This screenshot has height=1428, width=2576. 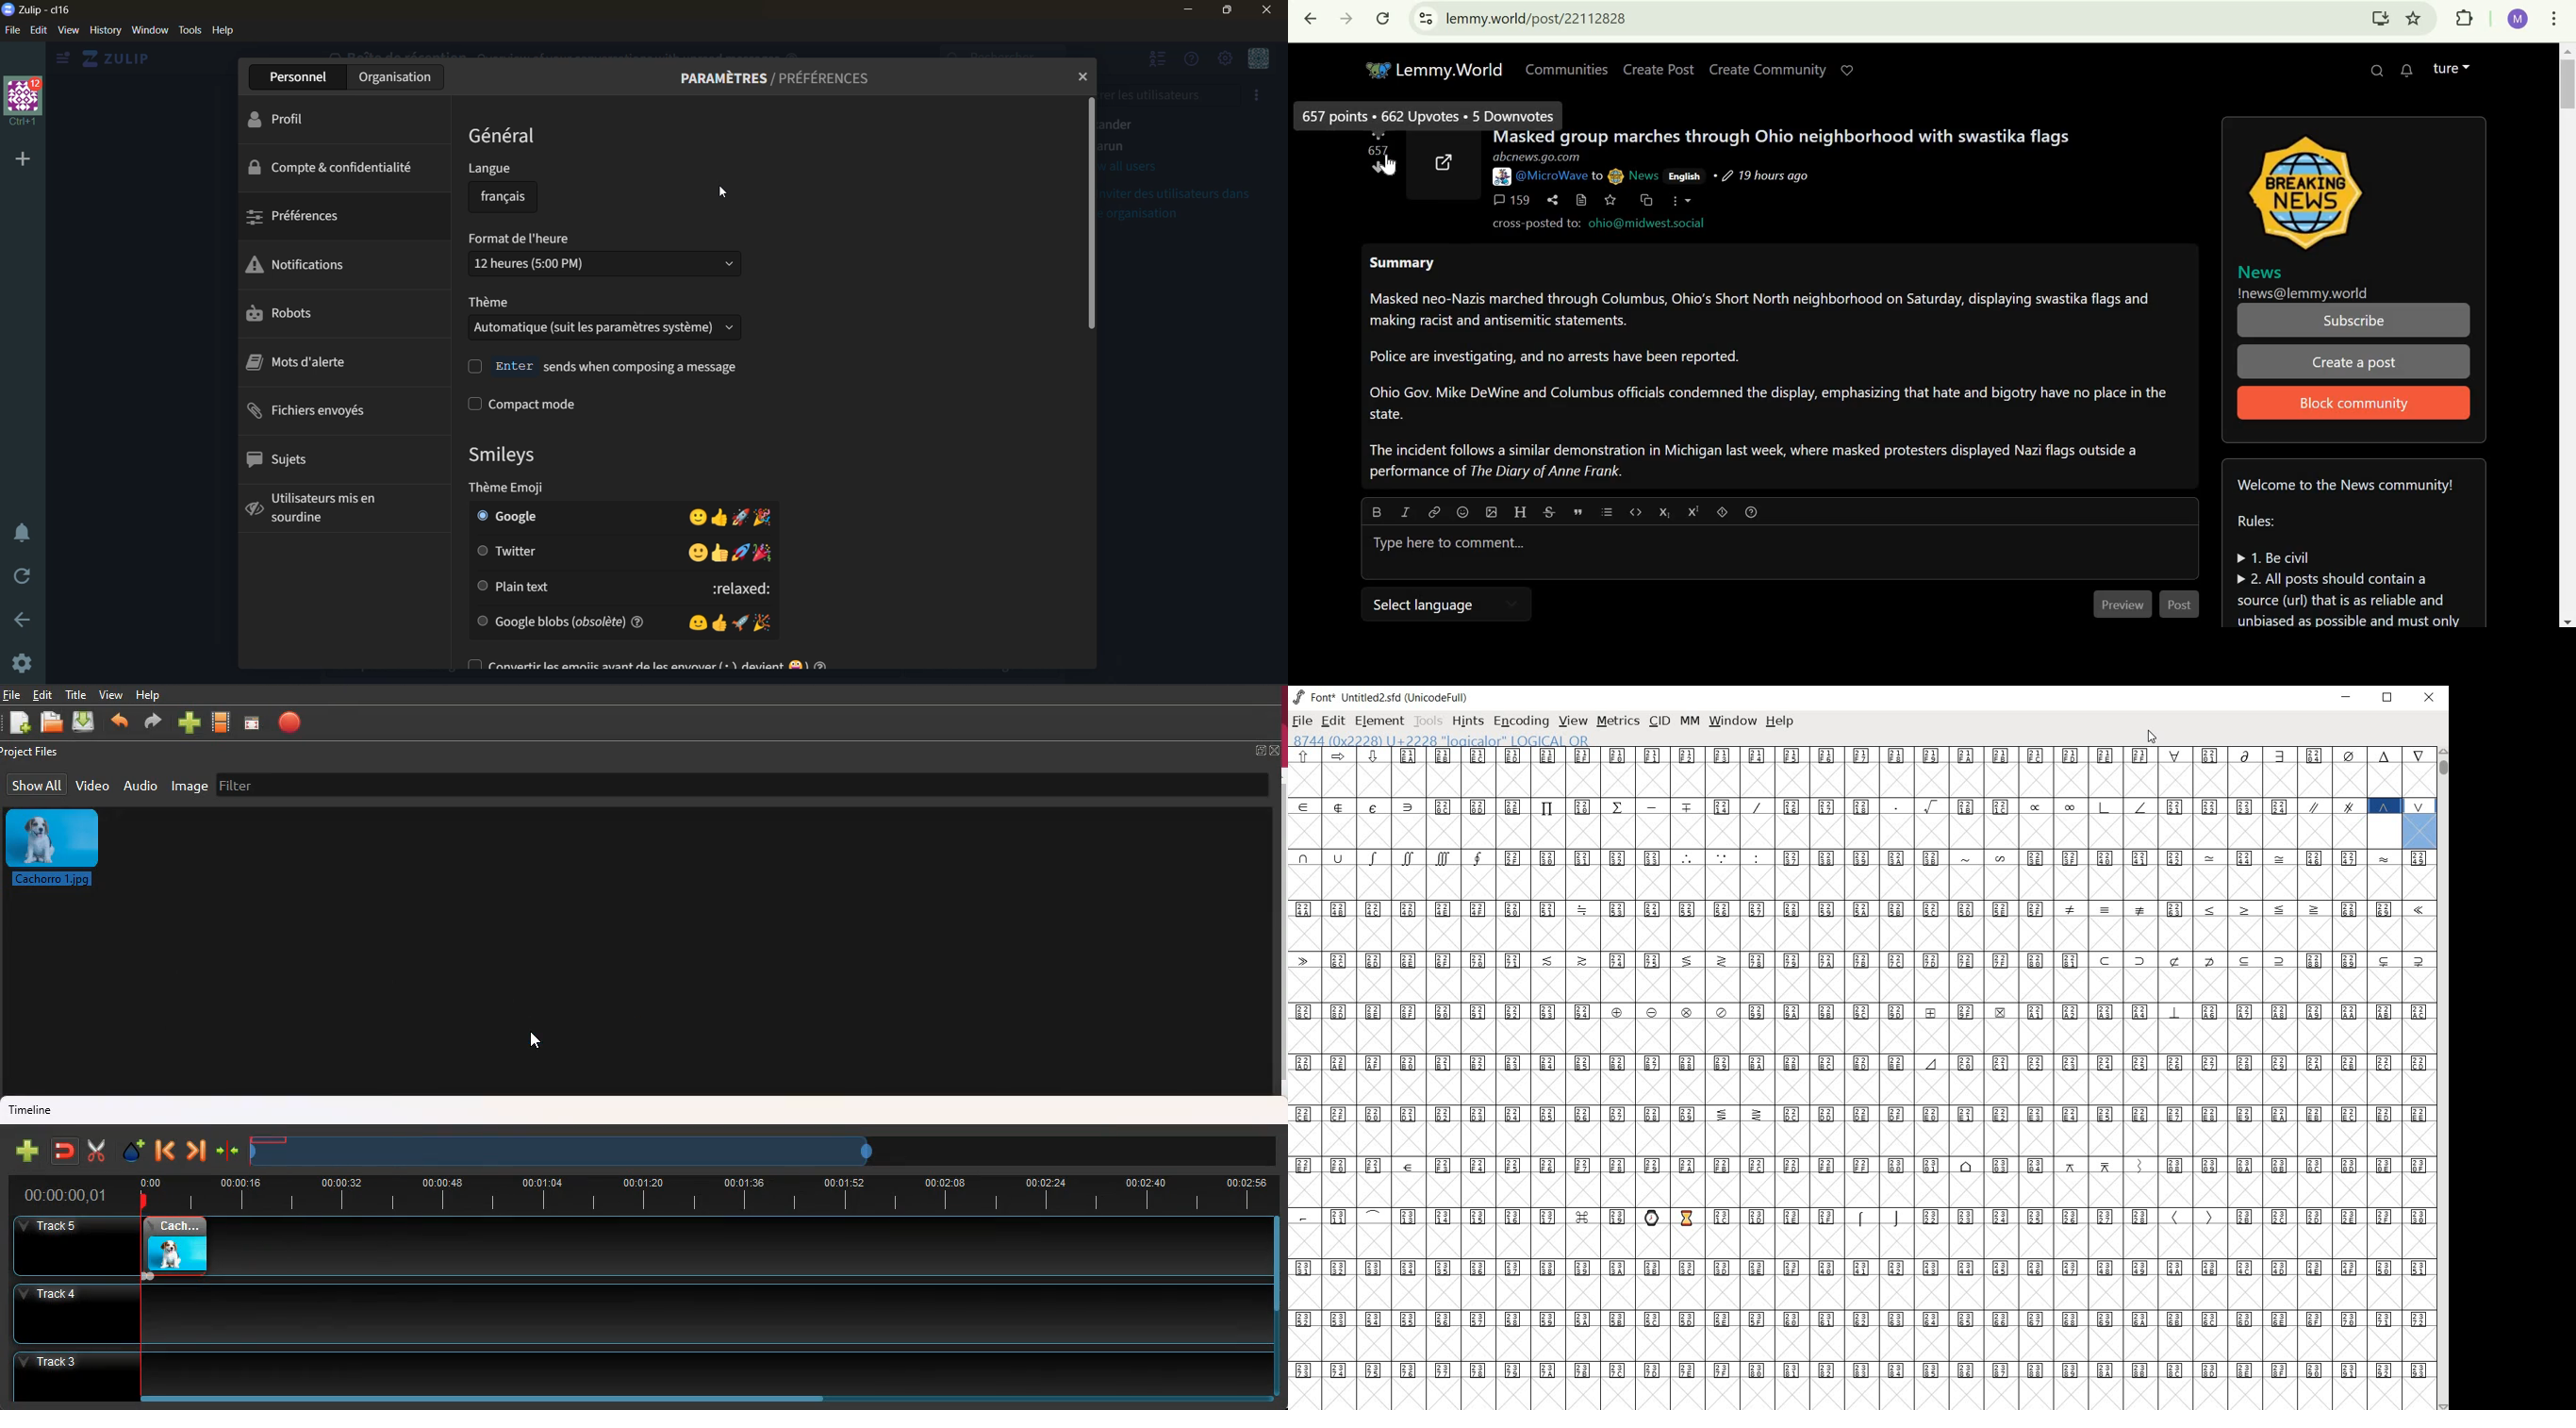 What do you see at coordinates (1159, 62) in the screenshot?
I see `hide user list` at bounding box center [1159, 62].